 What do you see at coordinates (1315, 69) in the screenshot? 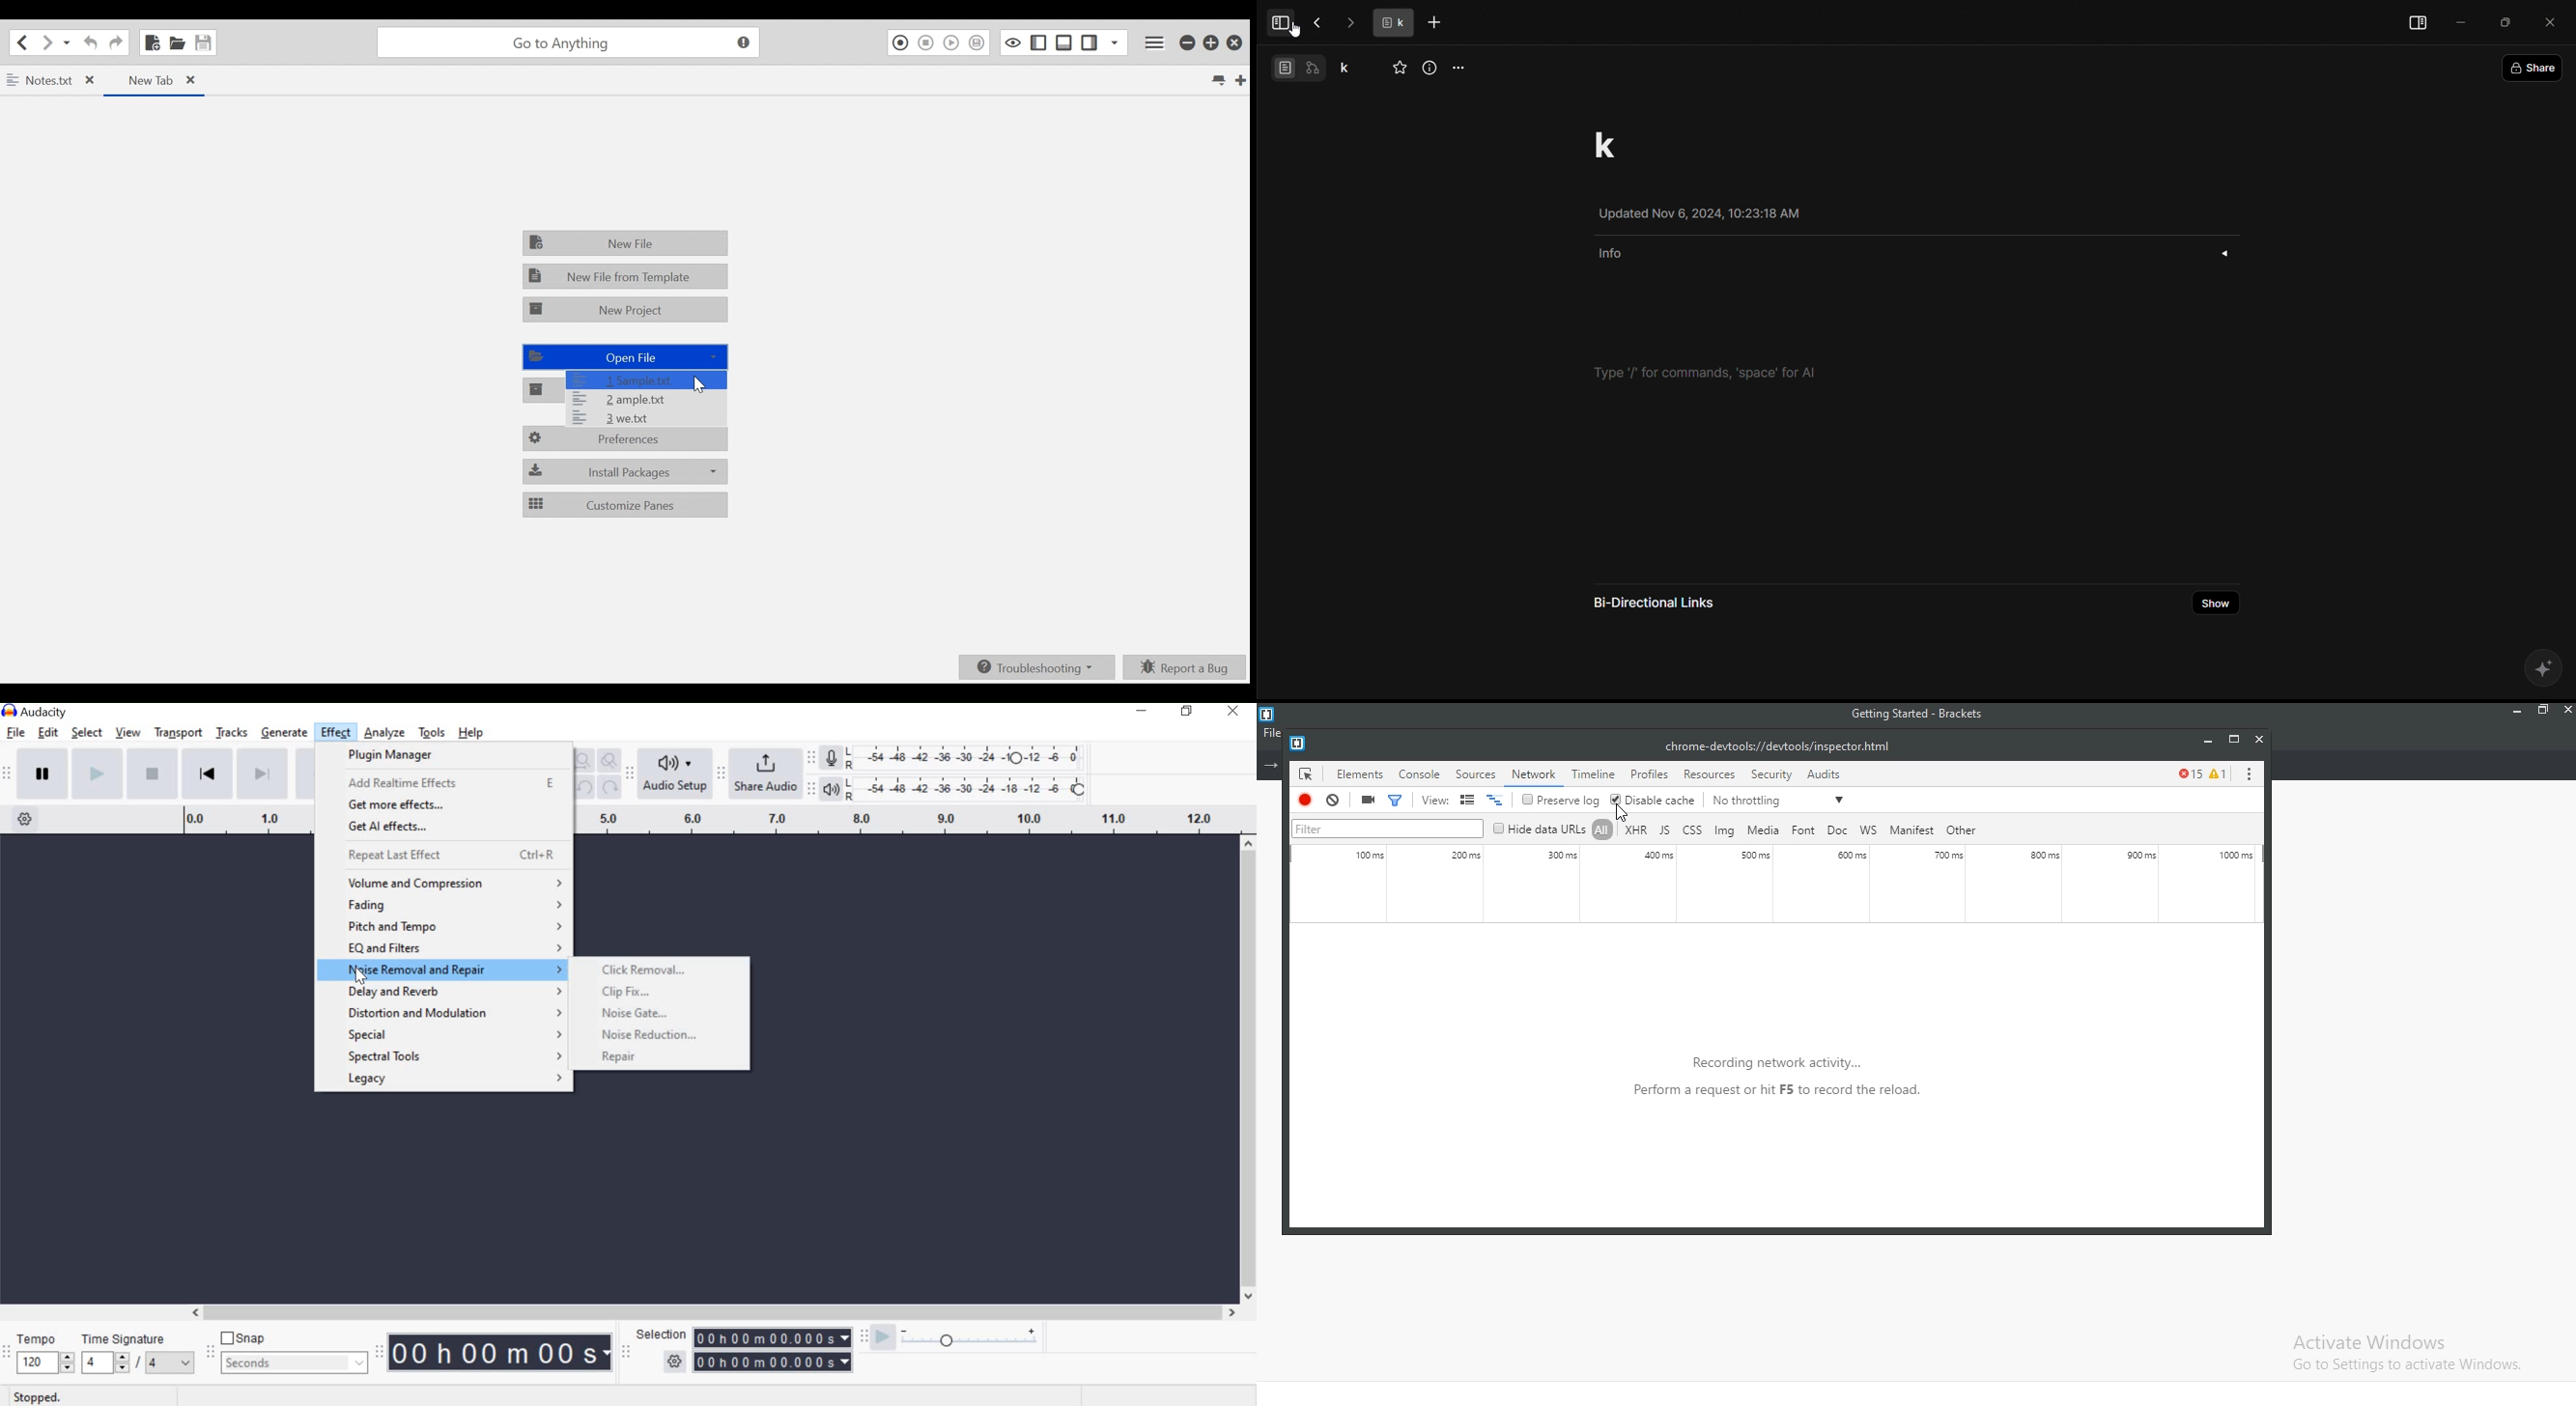
I see `edgeless` at bounding box center [1315, 69].